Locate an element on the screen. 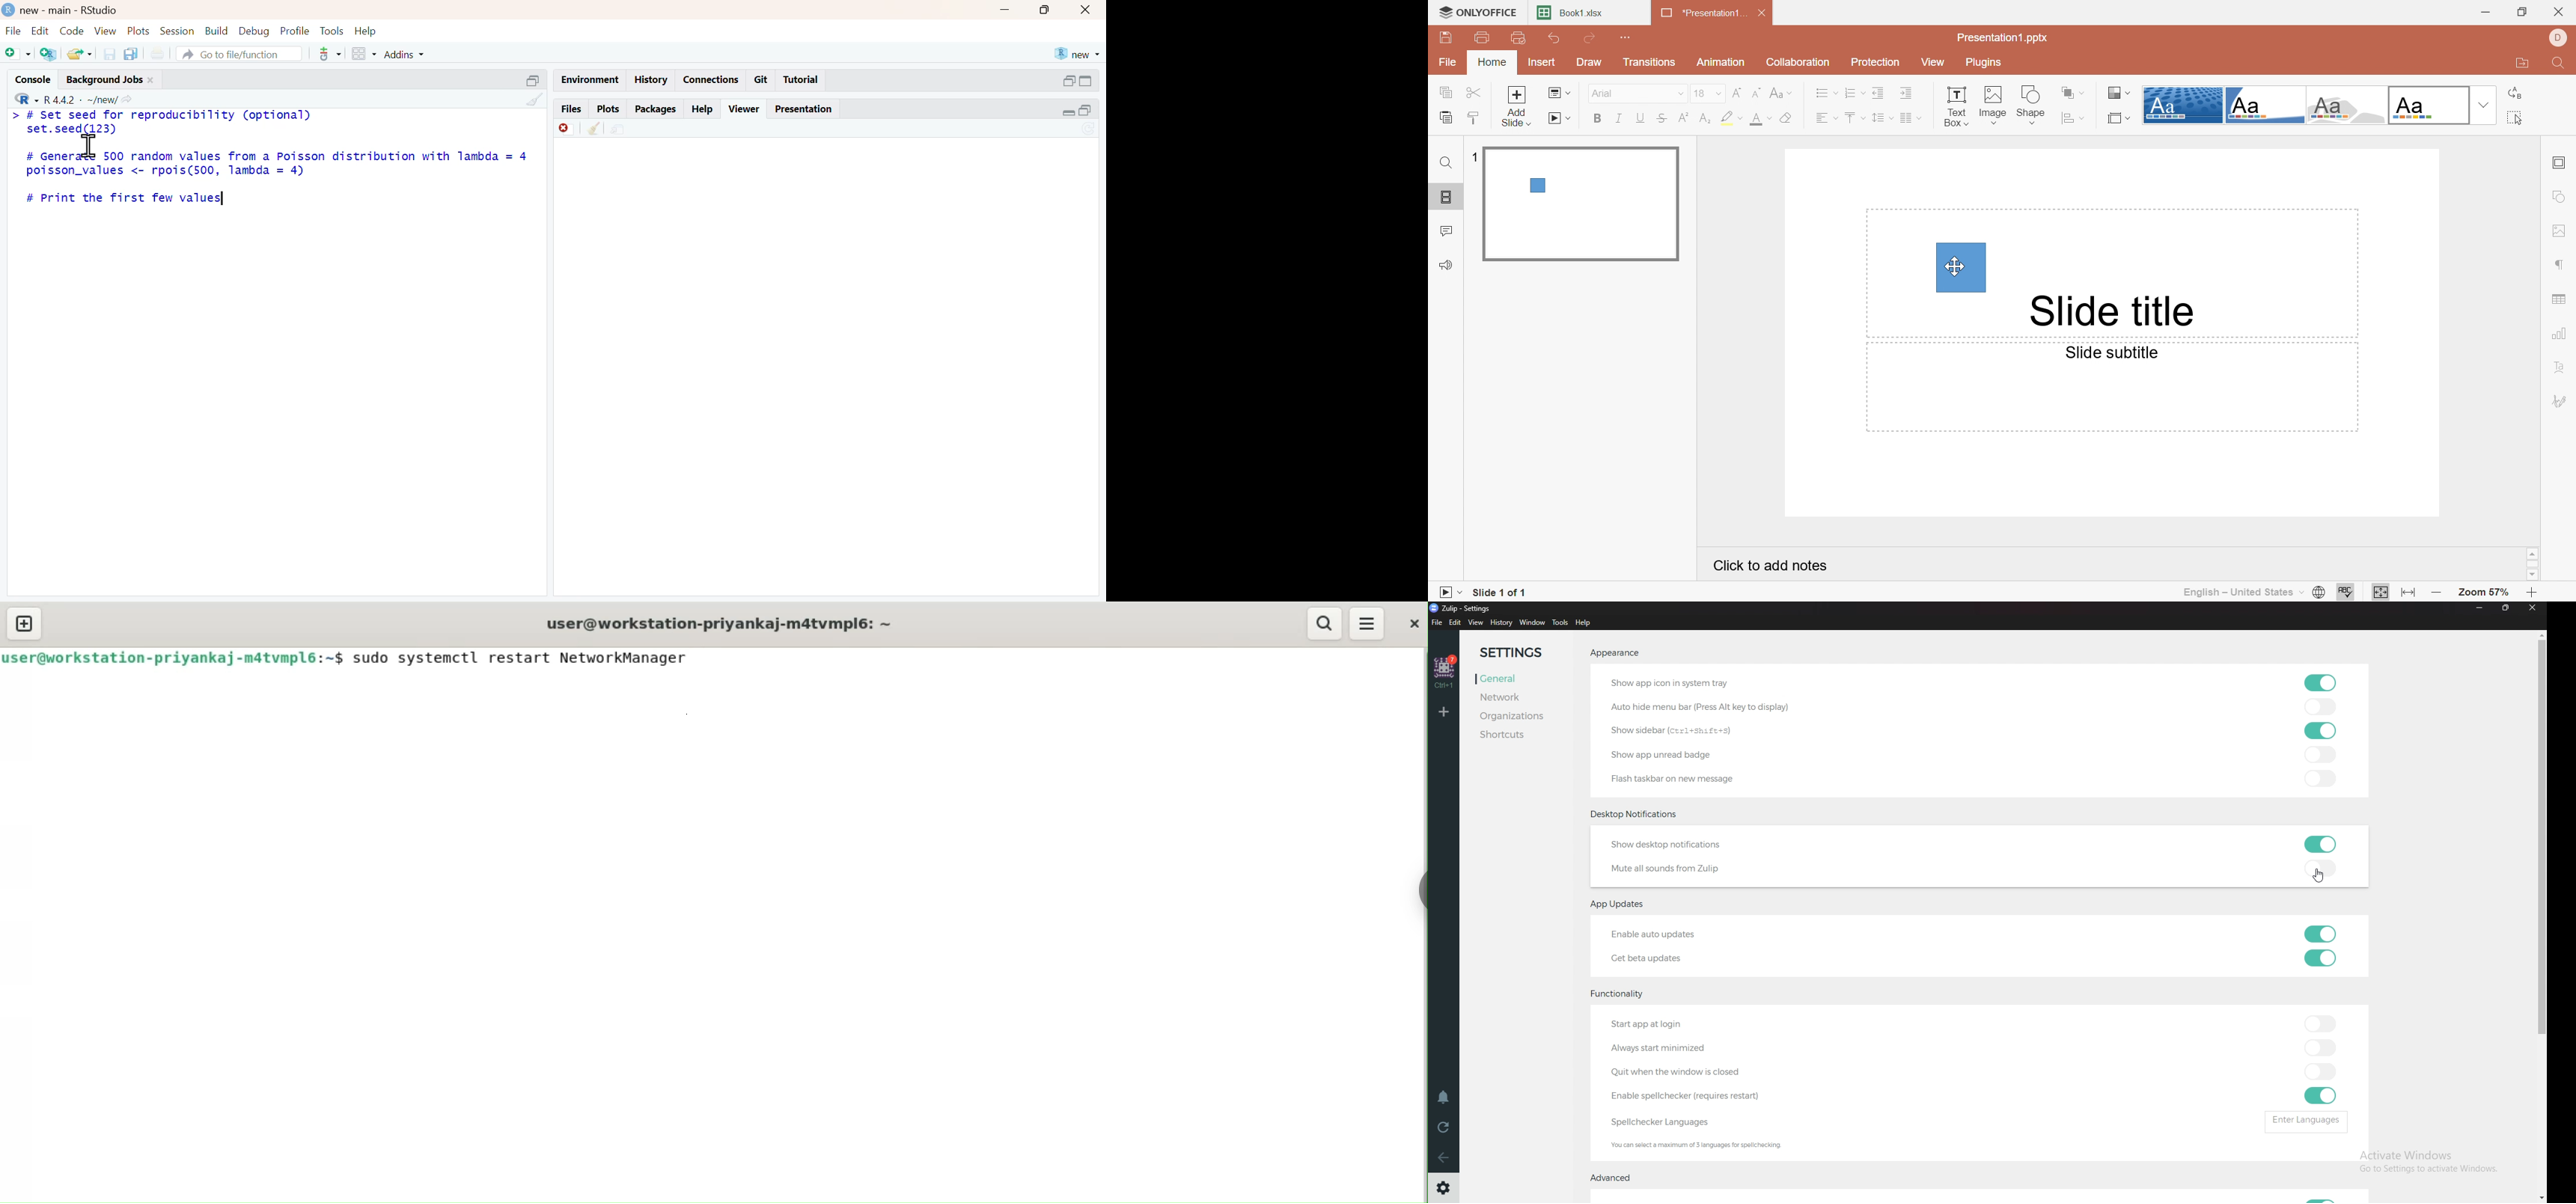  discard is located at coordinates (568, 129).